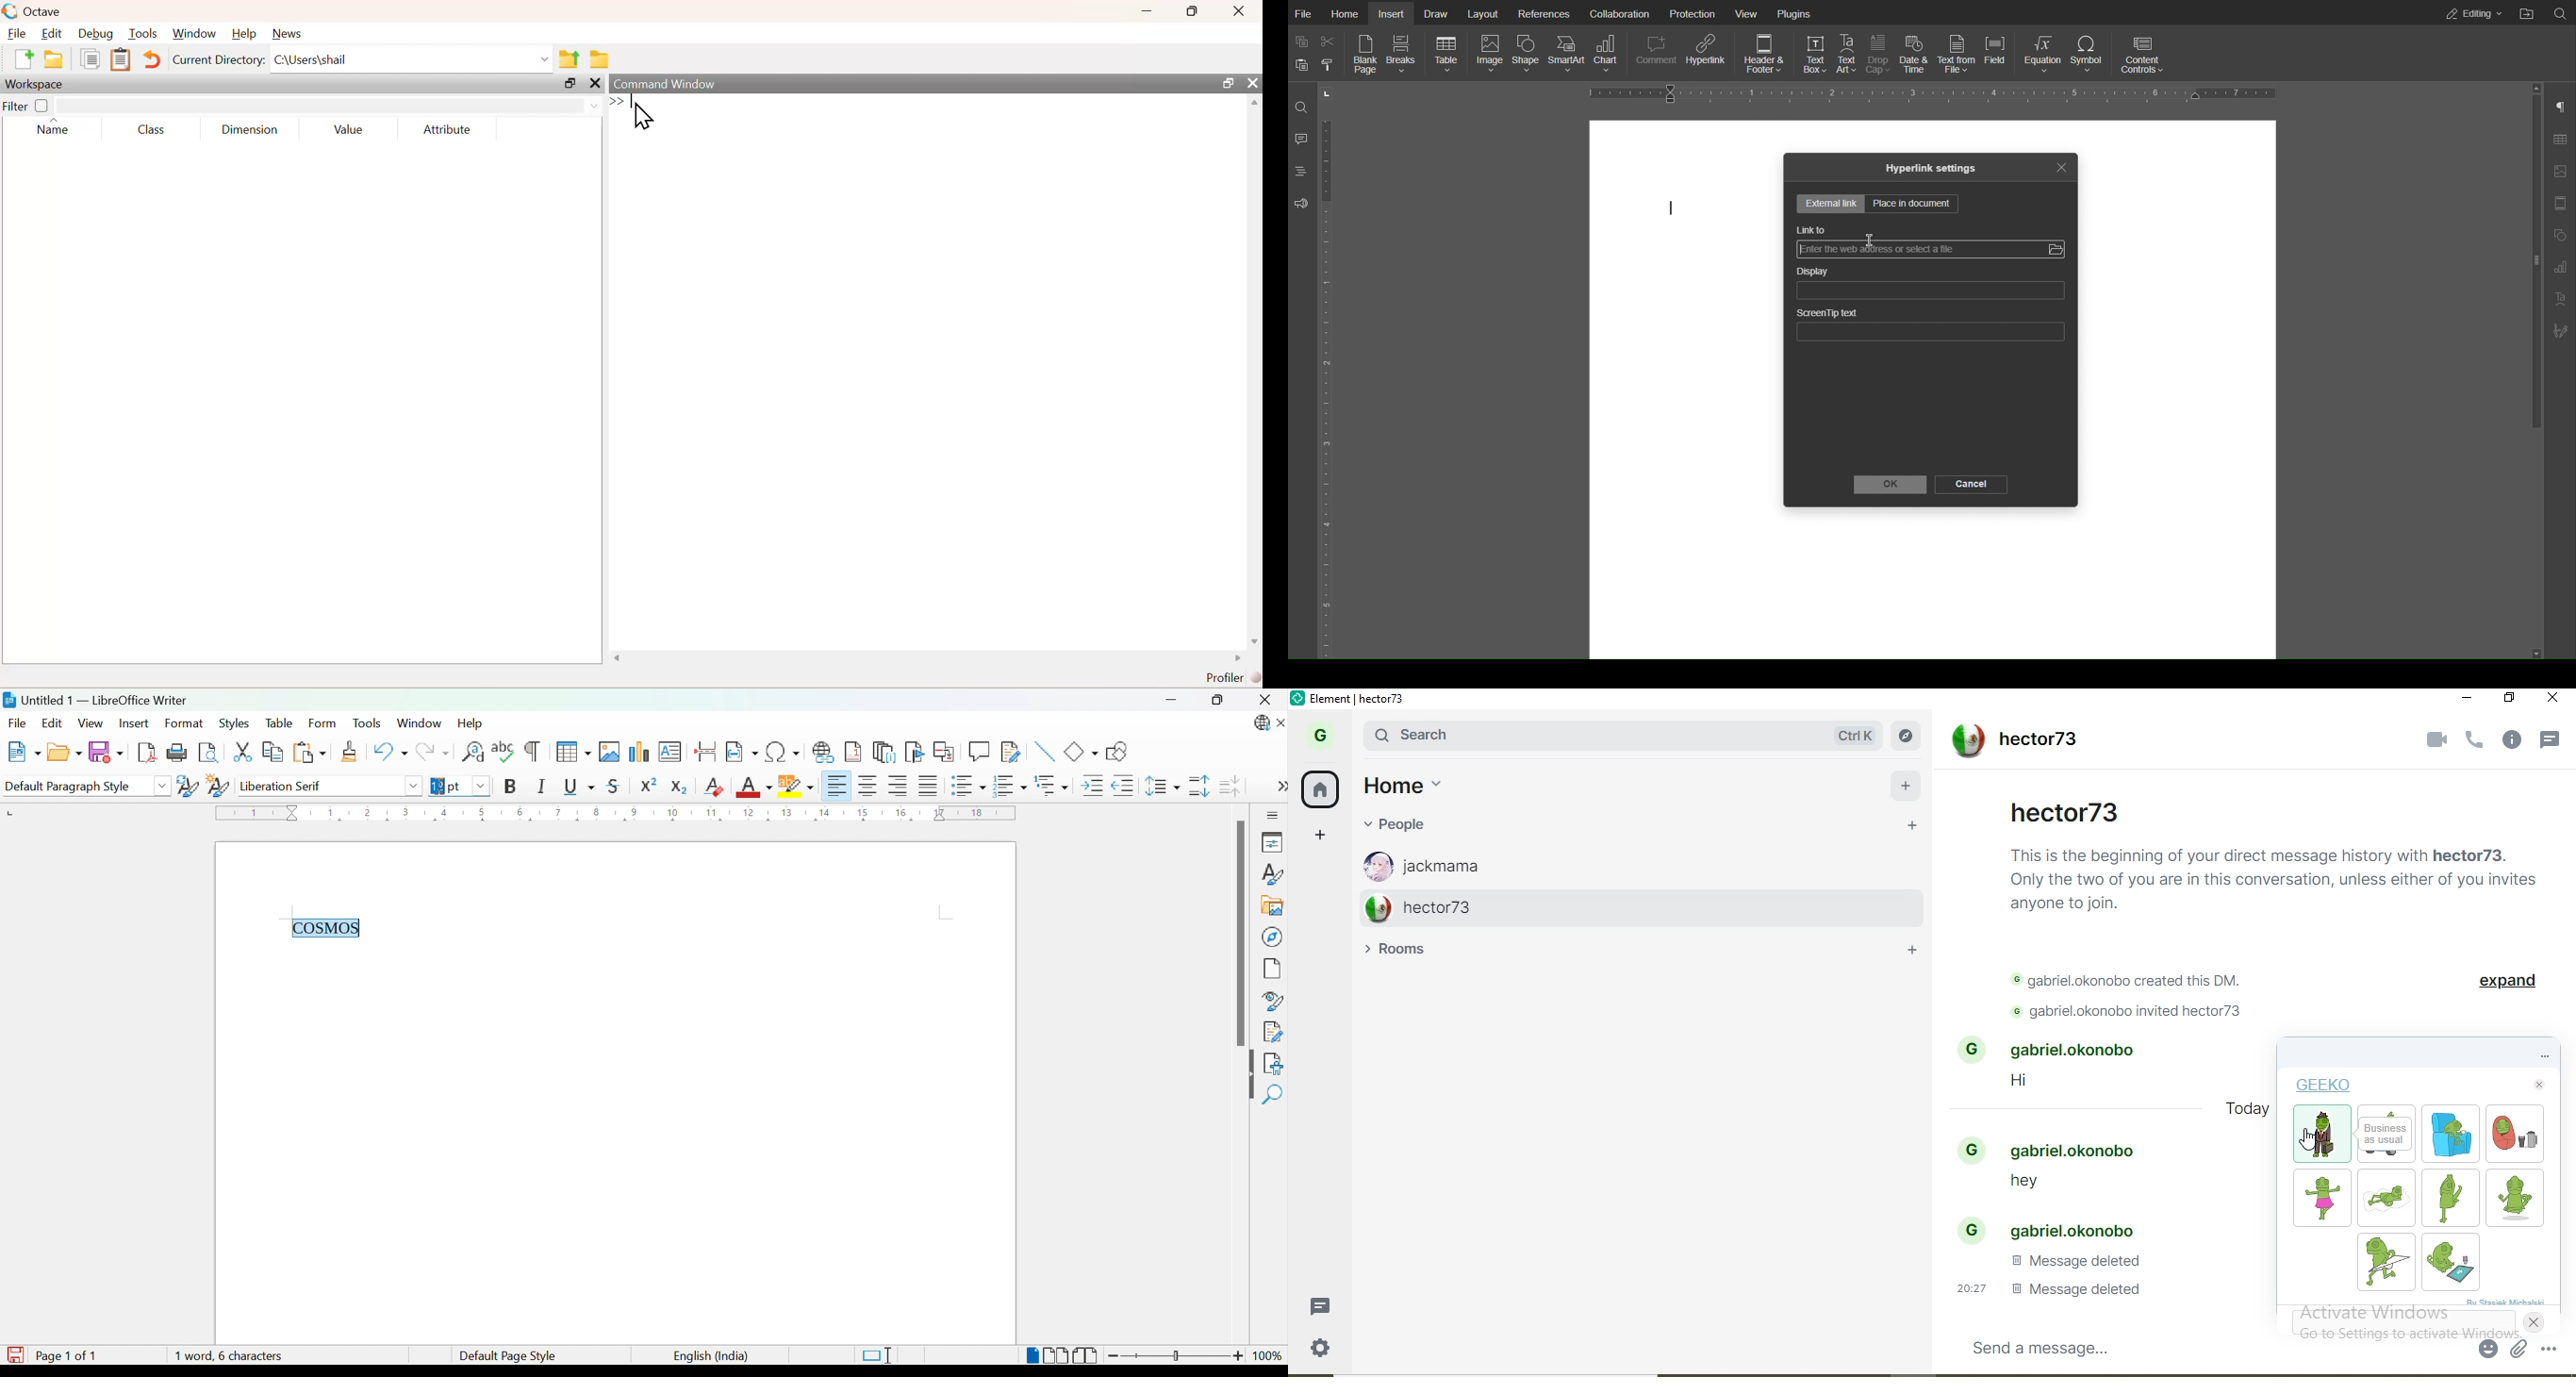 This screenshot has height=1400, width=2576. What do you see at coordinates (1931, 332) in the screenshot?
I see `ScreenTip text bar` at bounding box center [1931, 332].